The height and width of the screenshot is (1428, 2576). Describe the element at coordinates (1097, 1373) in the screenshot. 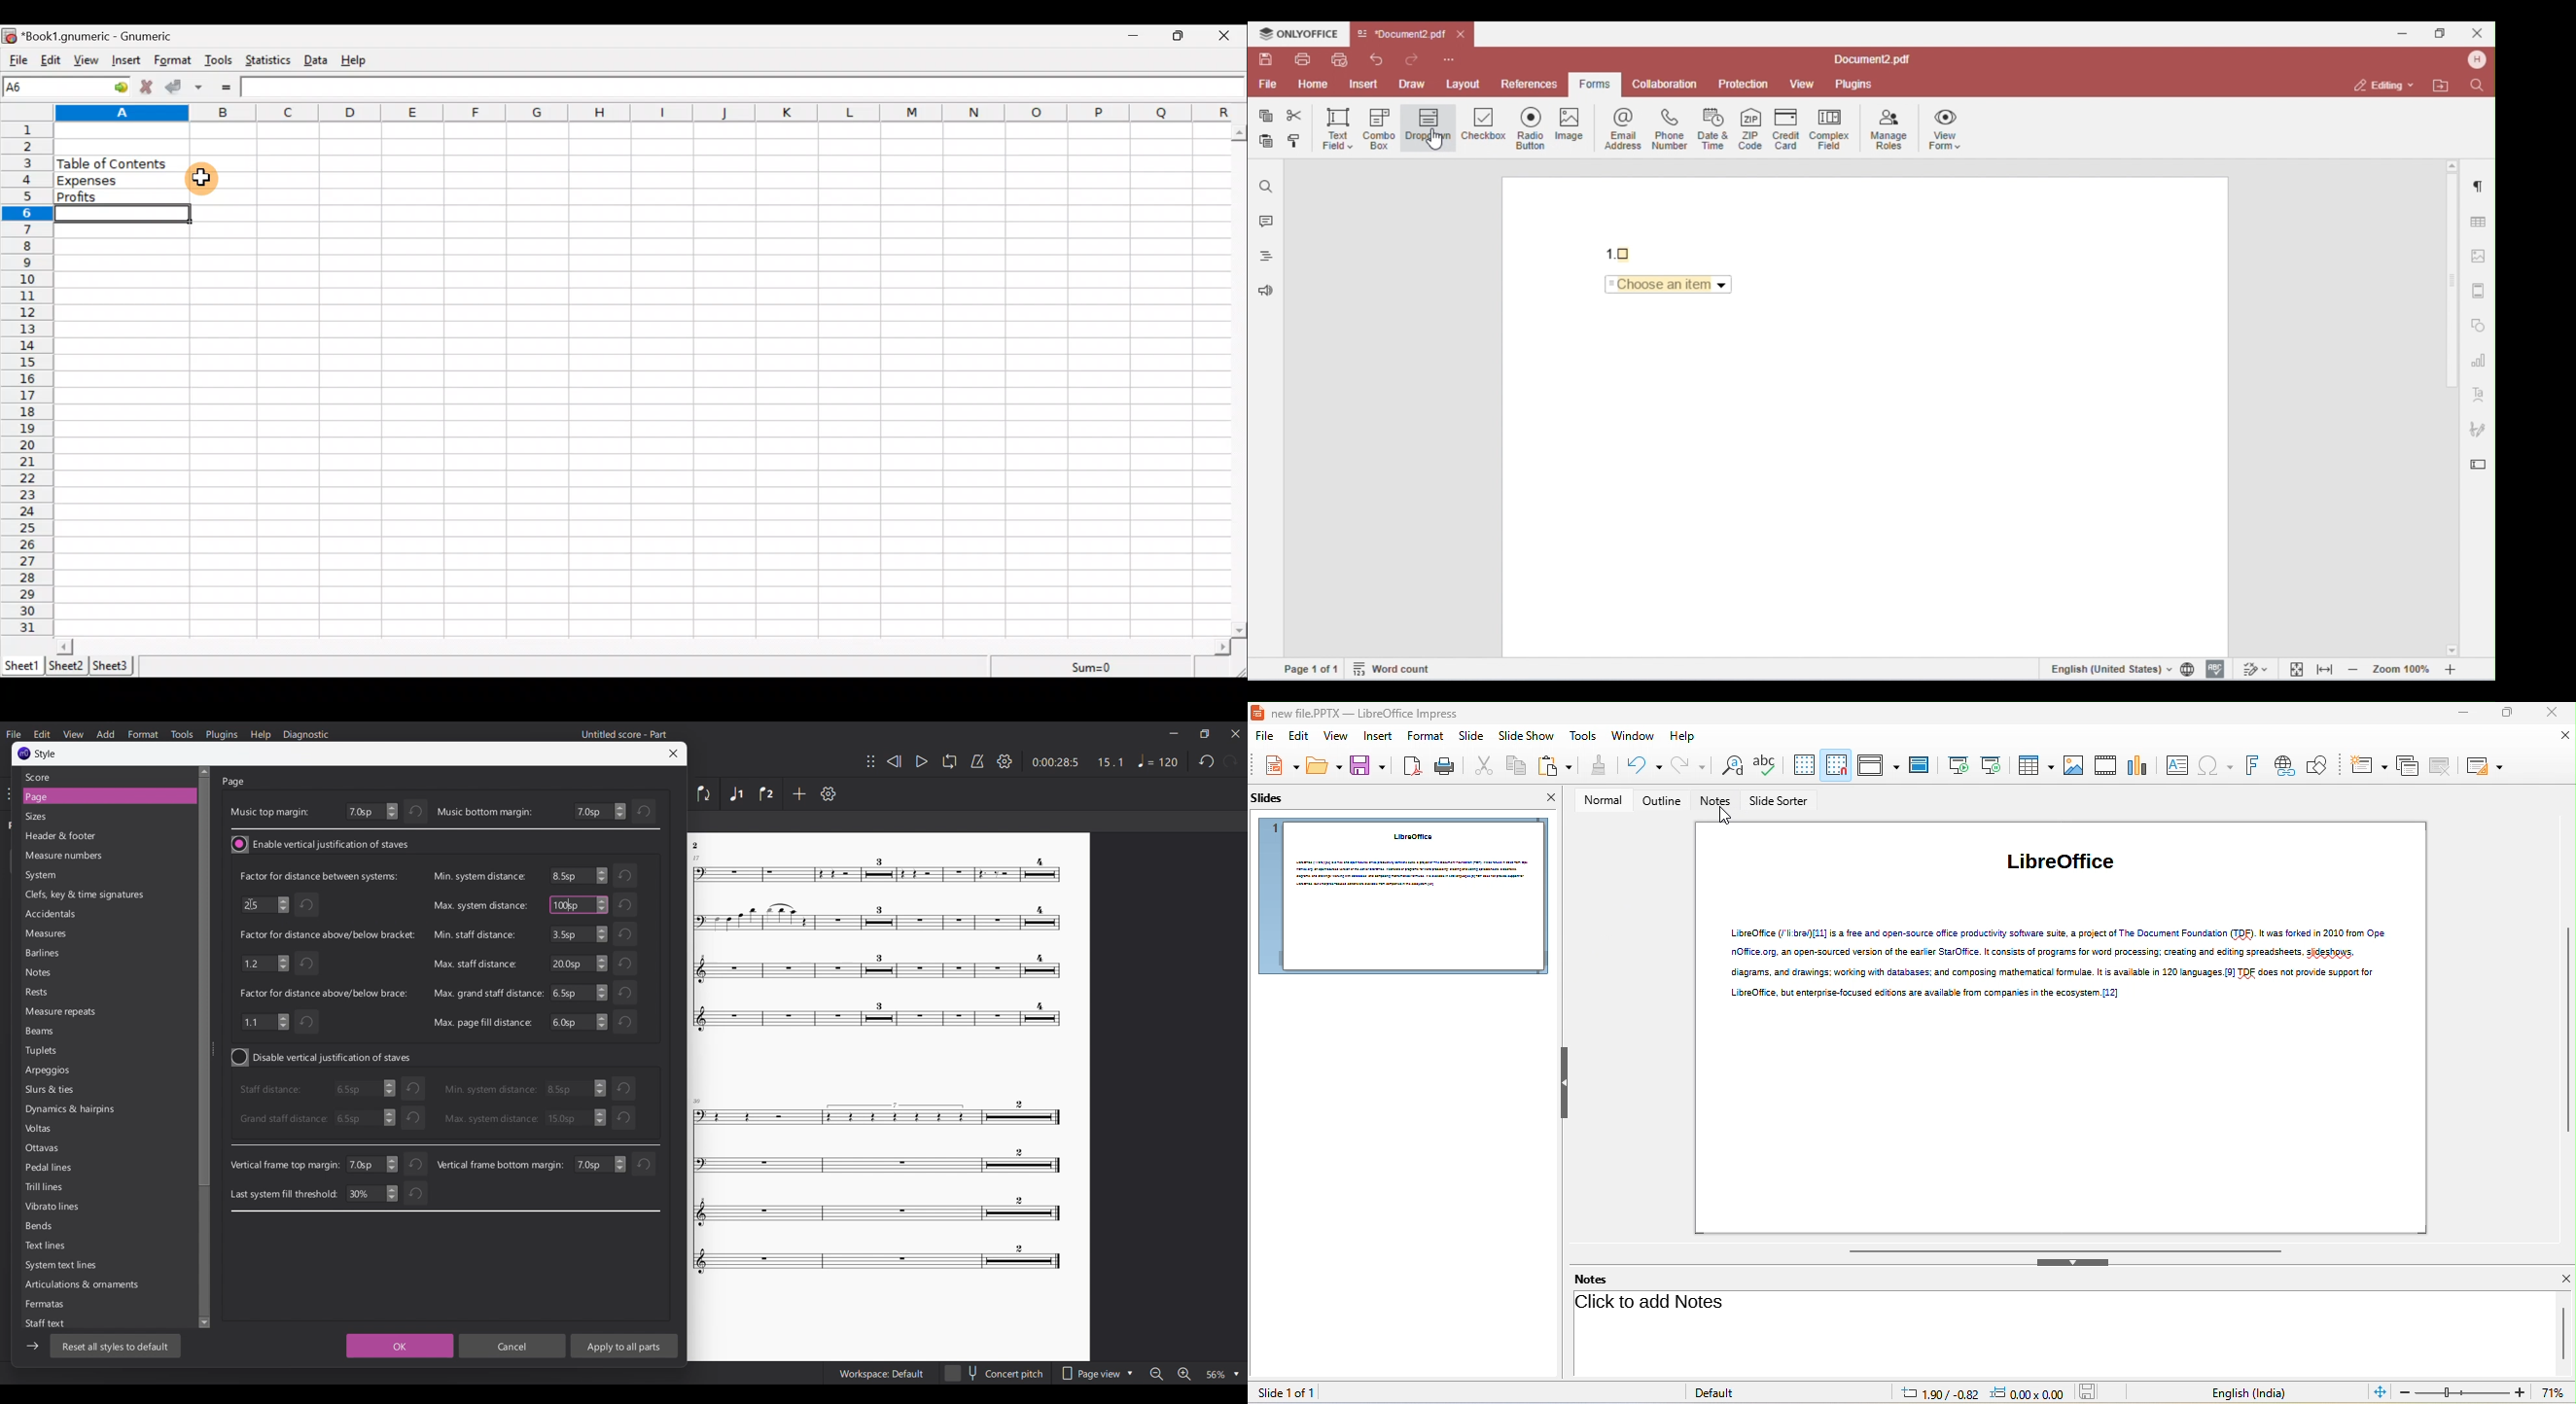

I see `Page view options` at that location.